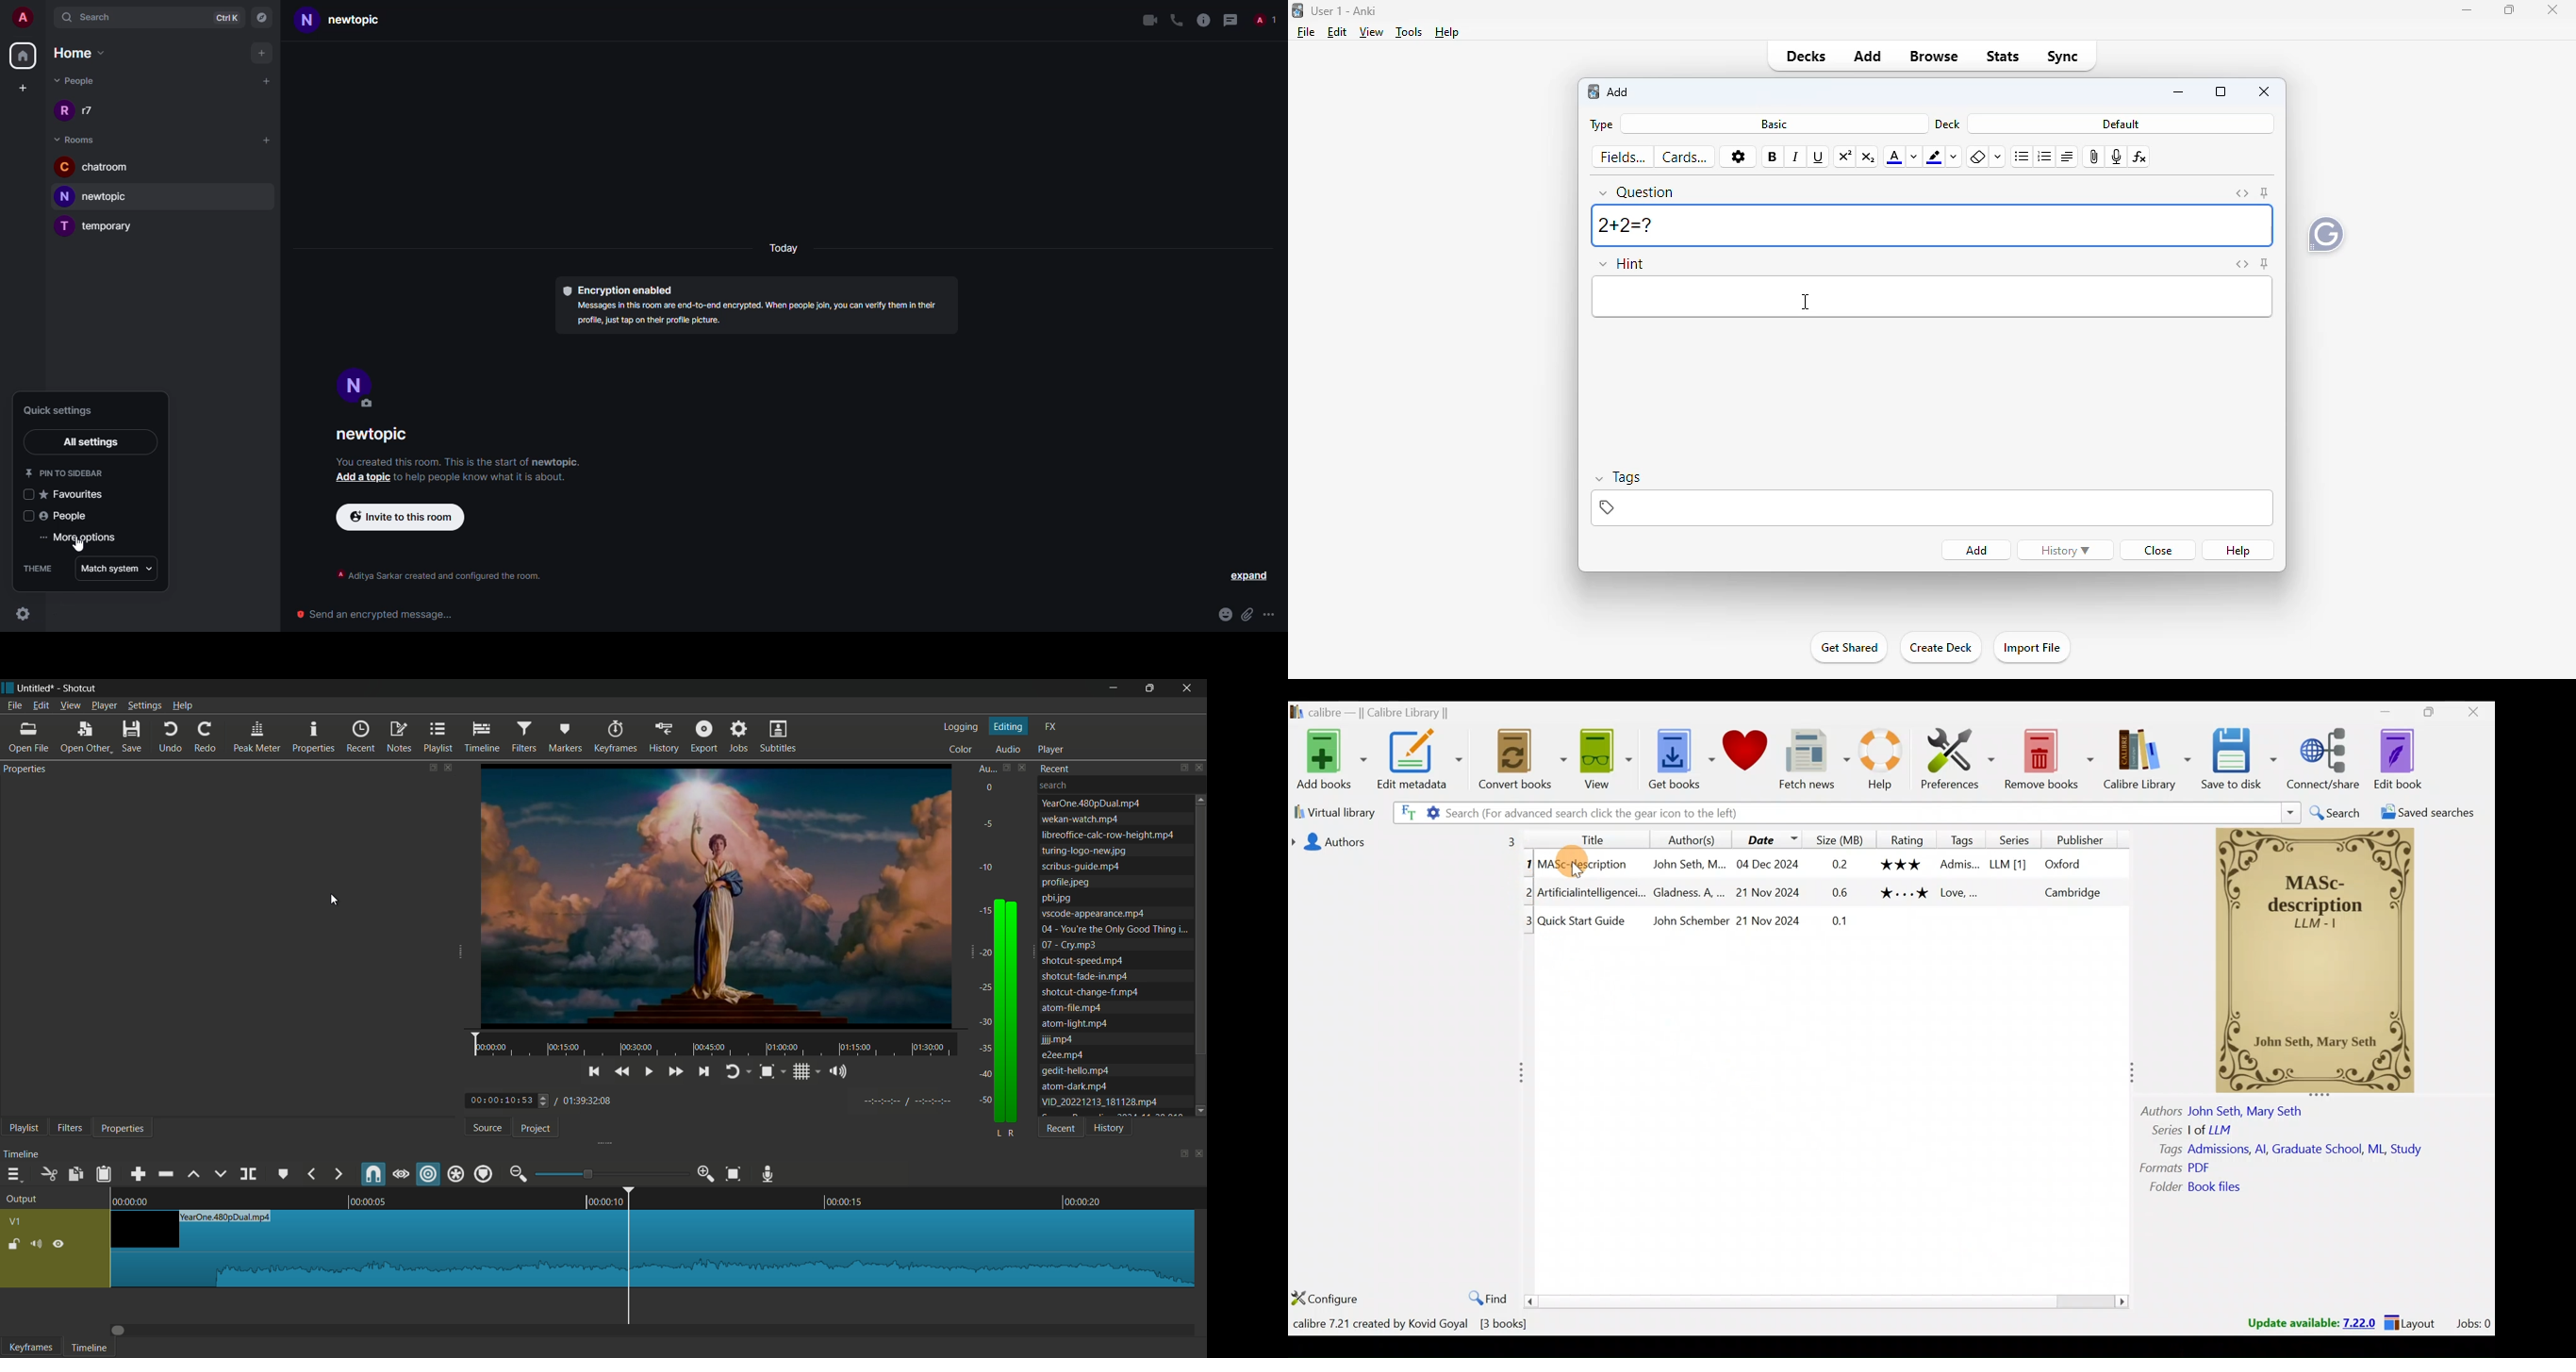  What do you see at coordinates (71, 705) in the screenshot?
I see `view menu` at bounding box center [71, 705].